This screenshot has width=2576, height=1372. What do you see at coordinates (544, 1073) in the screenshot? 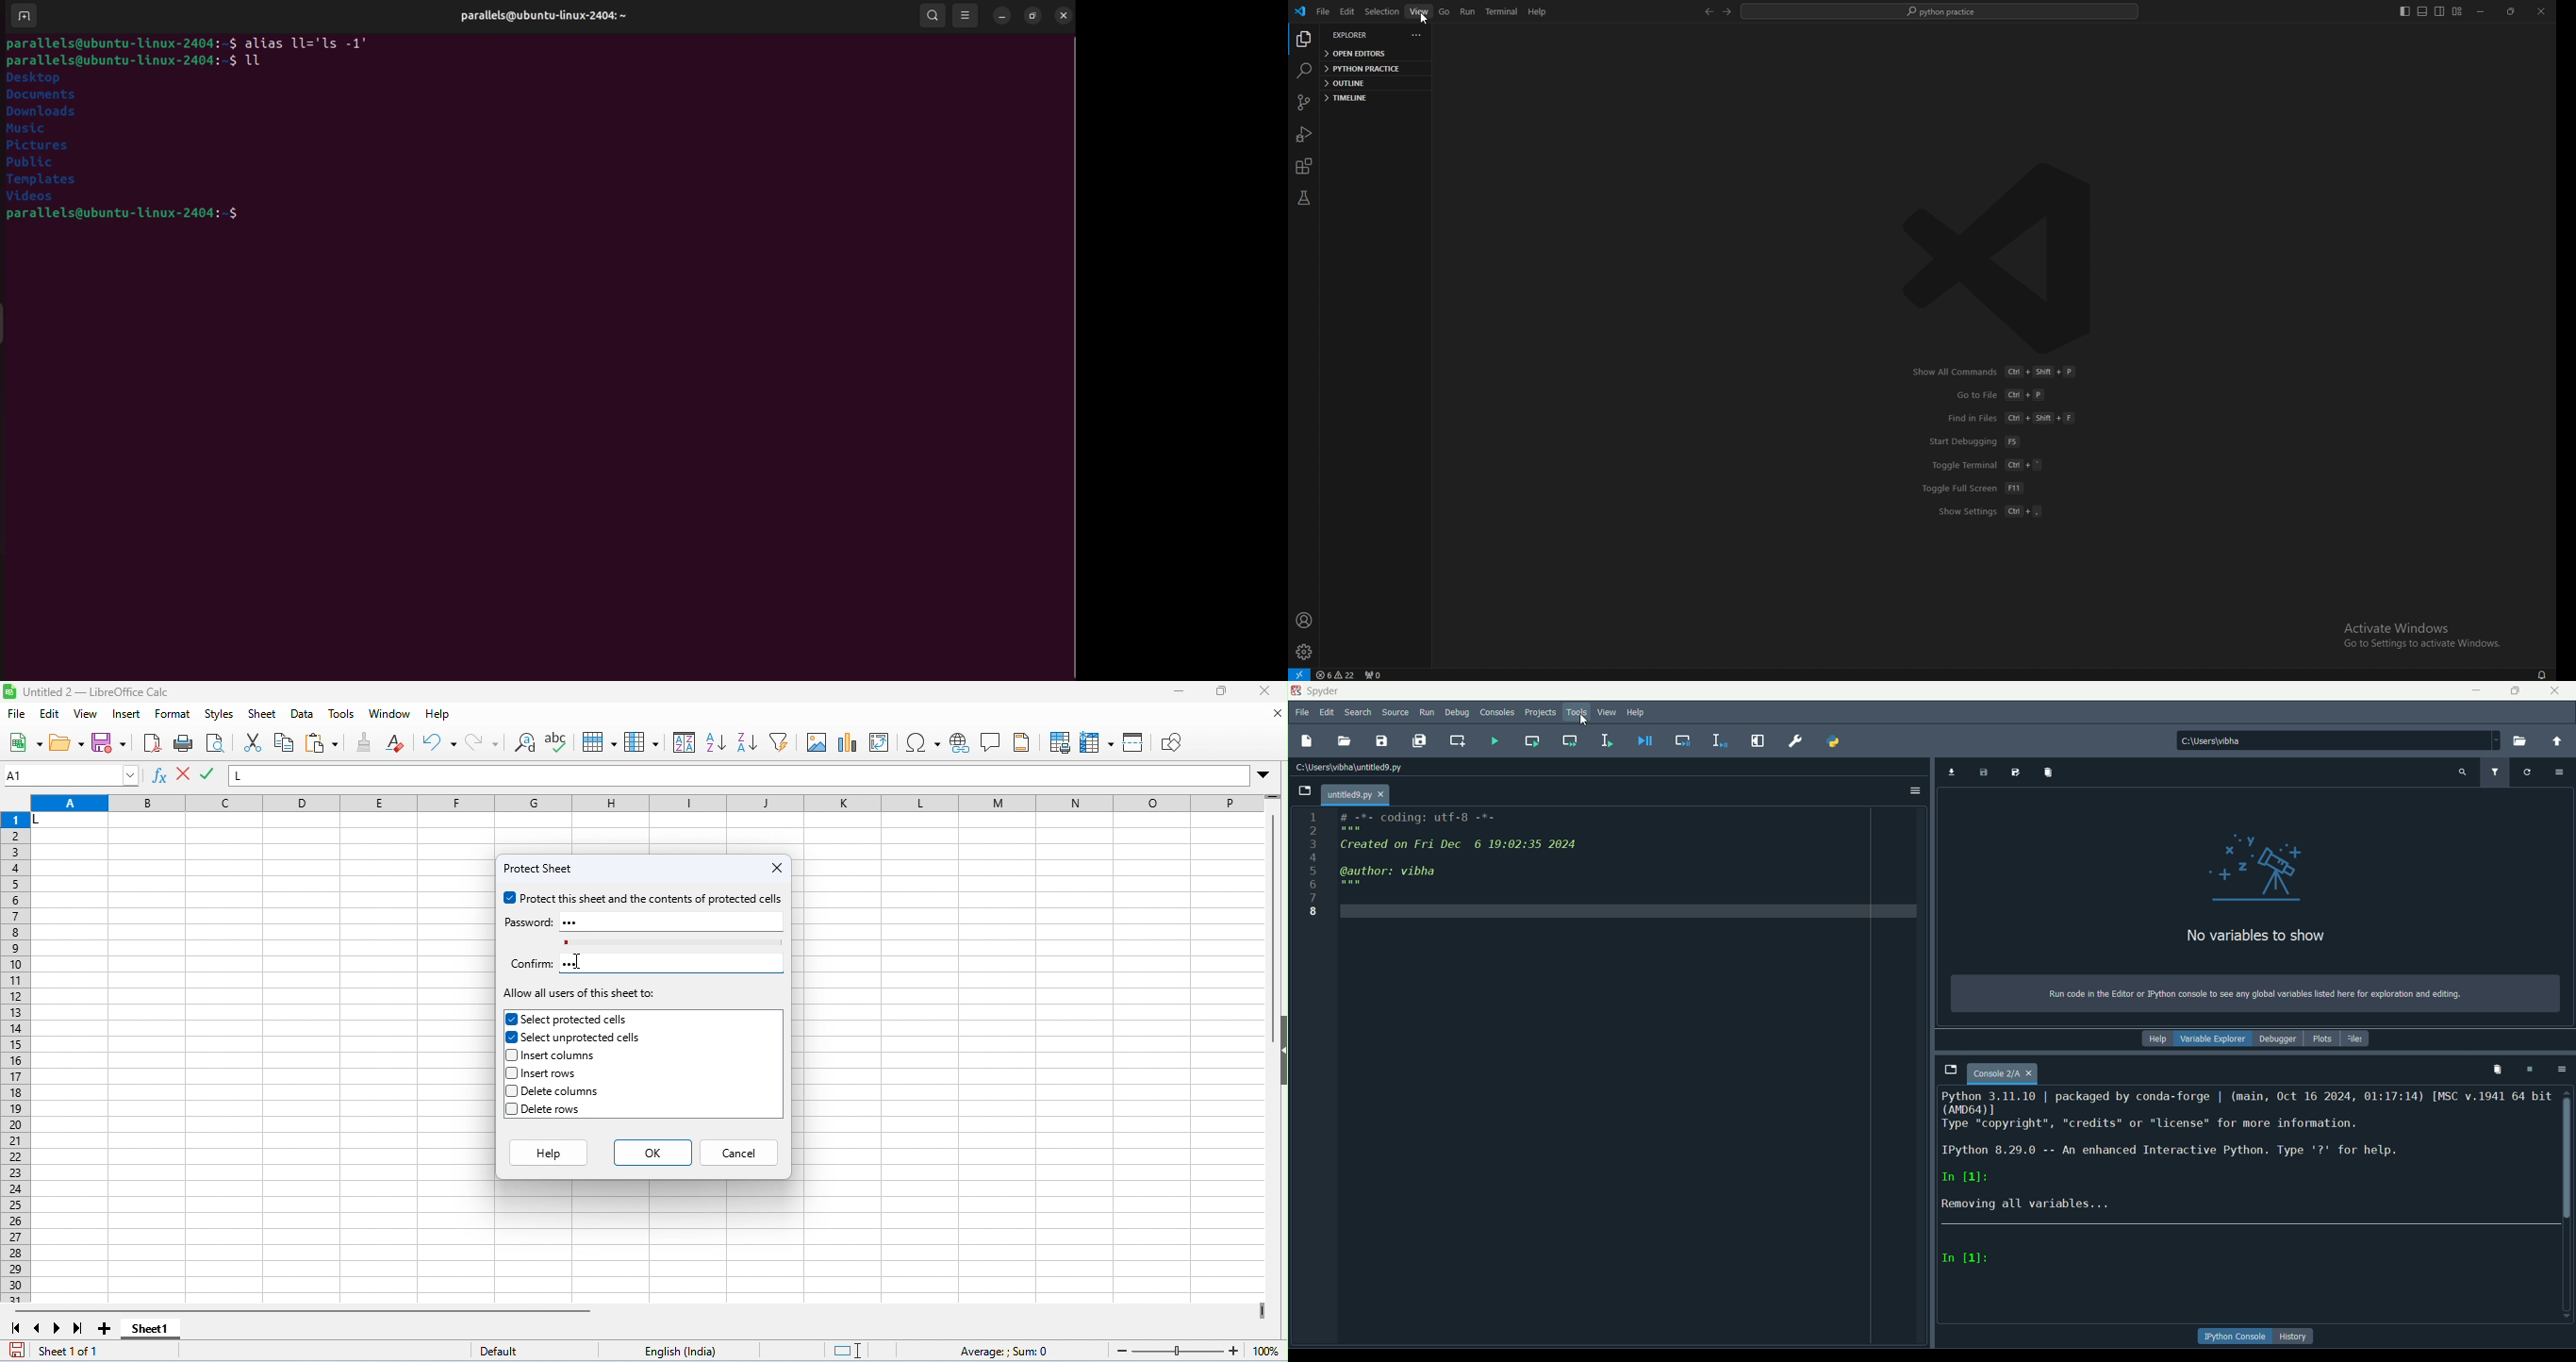
I see `insert rows` at bounding box center [544, 1073].